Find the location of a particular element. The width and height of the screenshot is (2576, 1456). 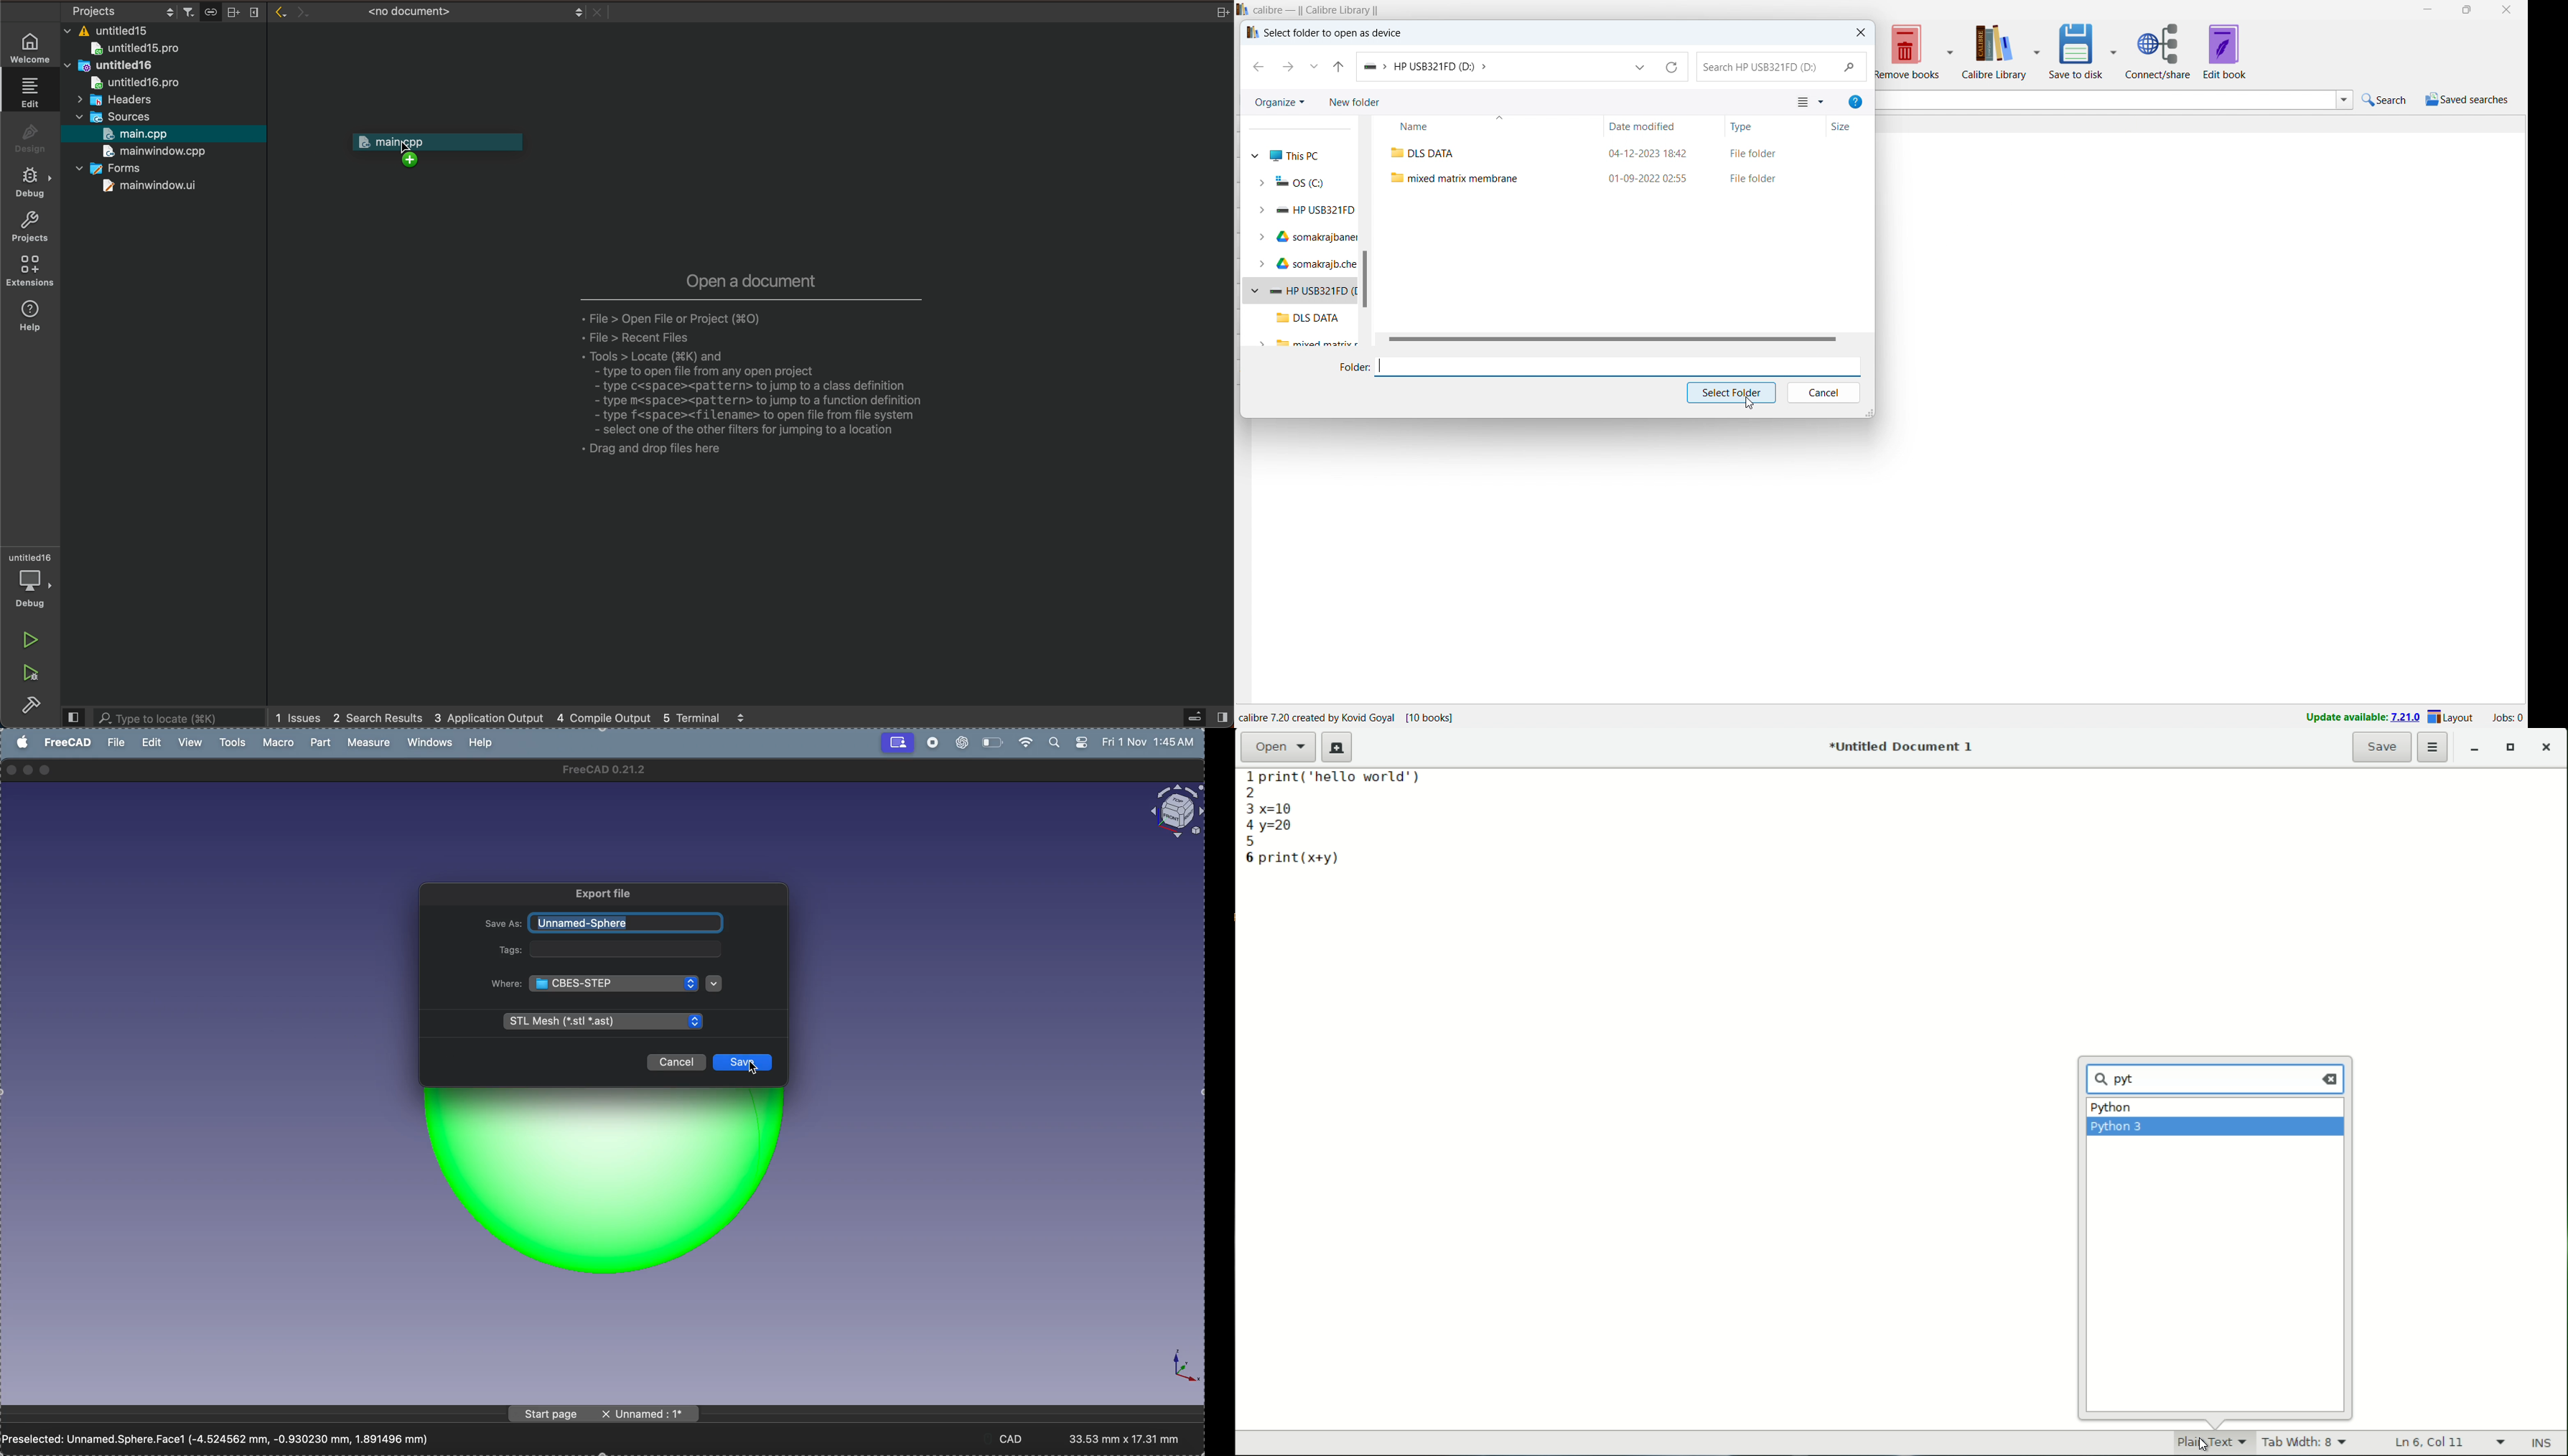

part is located at coordinates (323, 742).